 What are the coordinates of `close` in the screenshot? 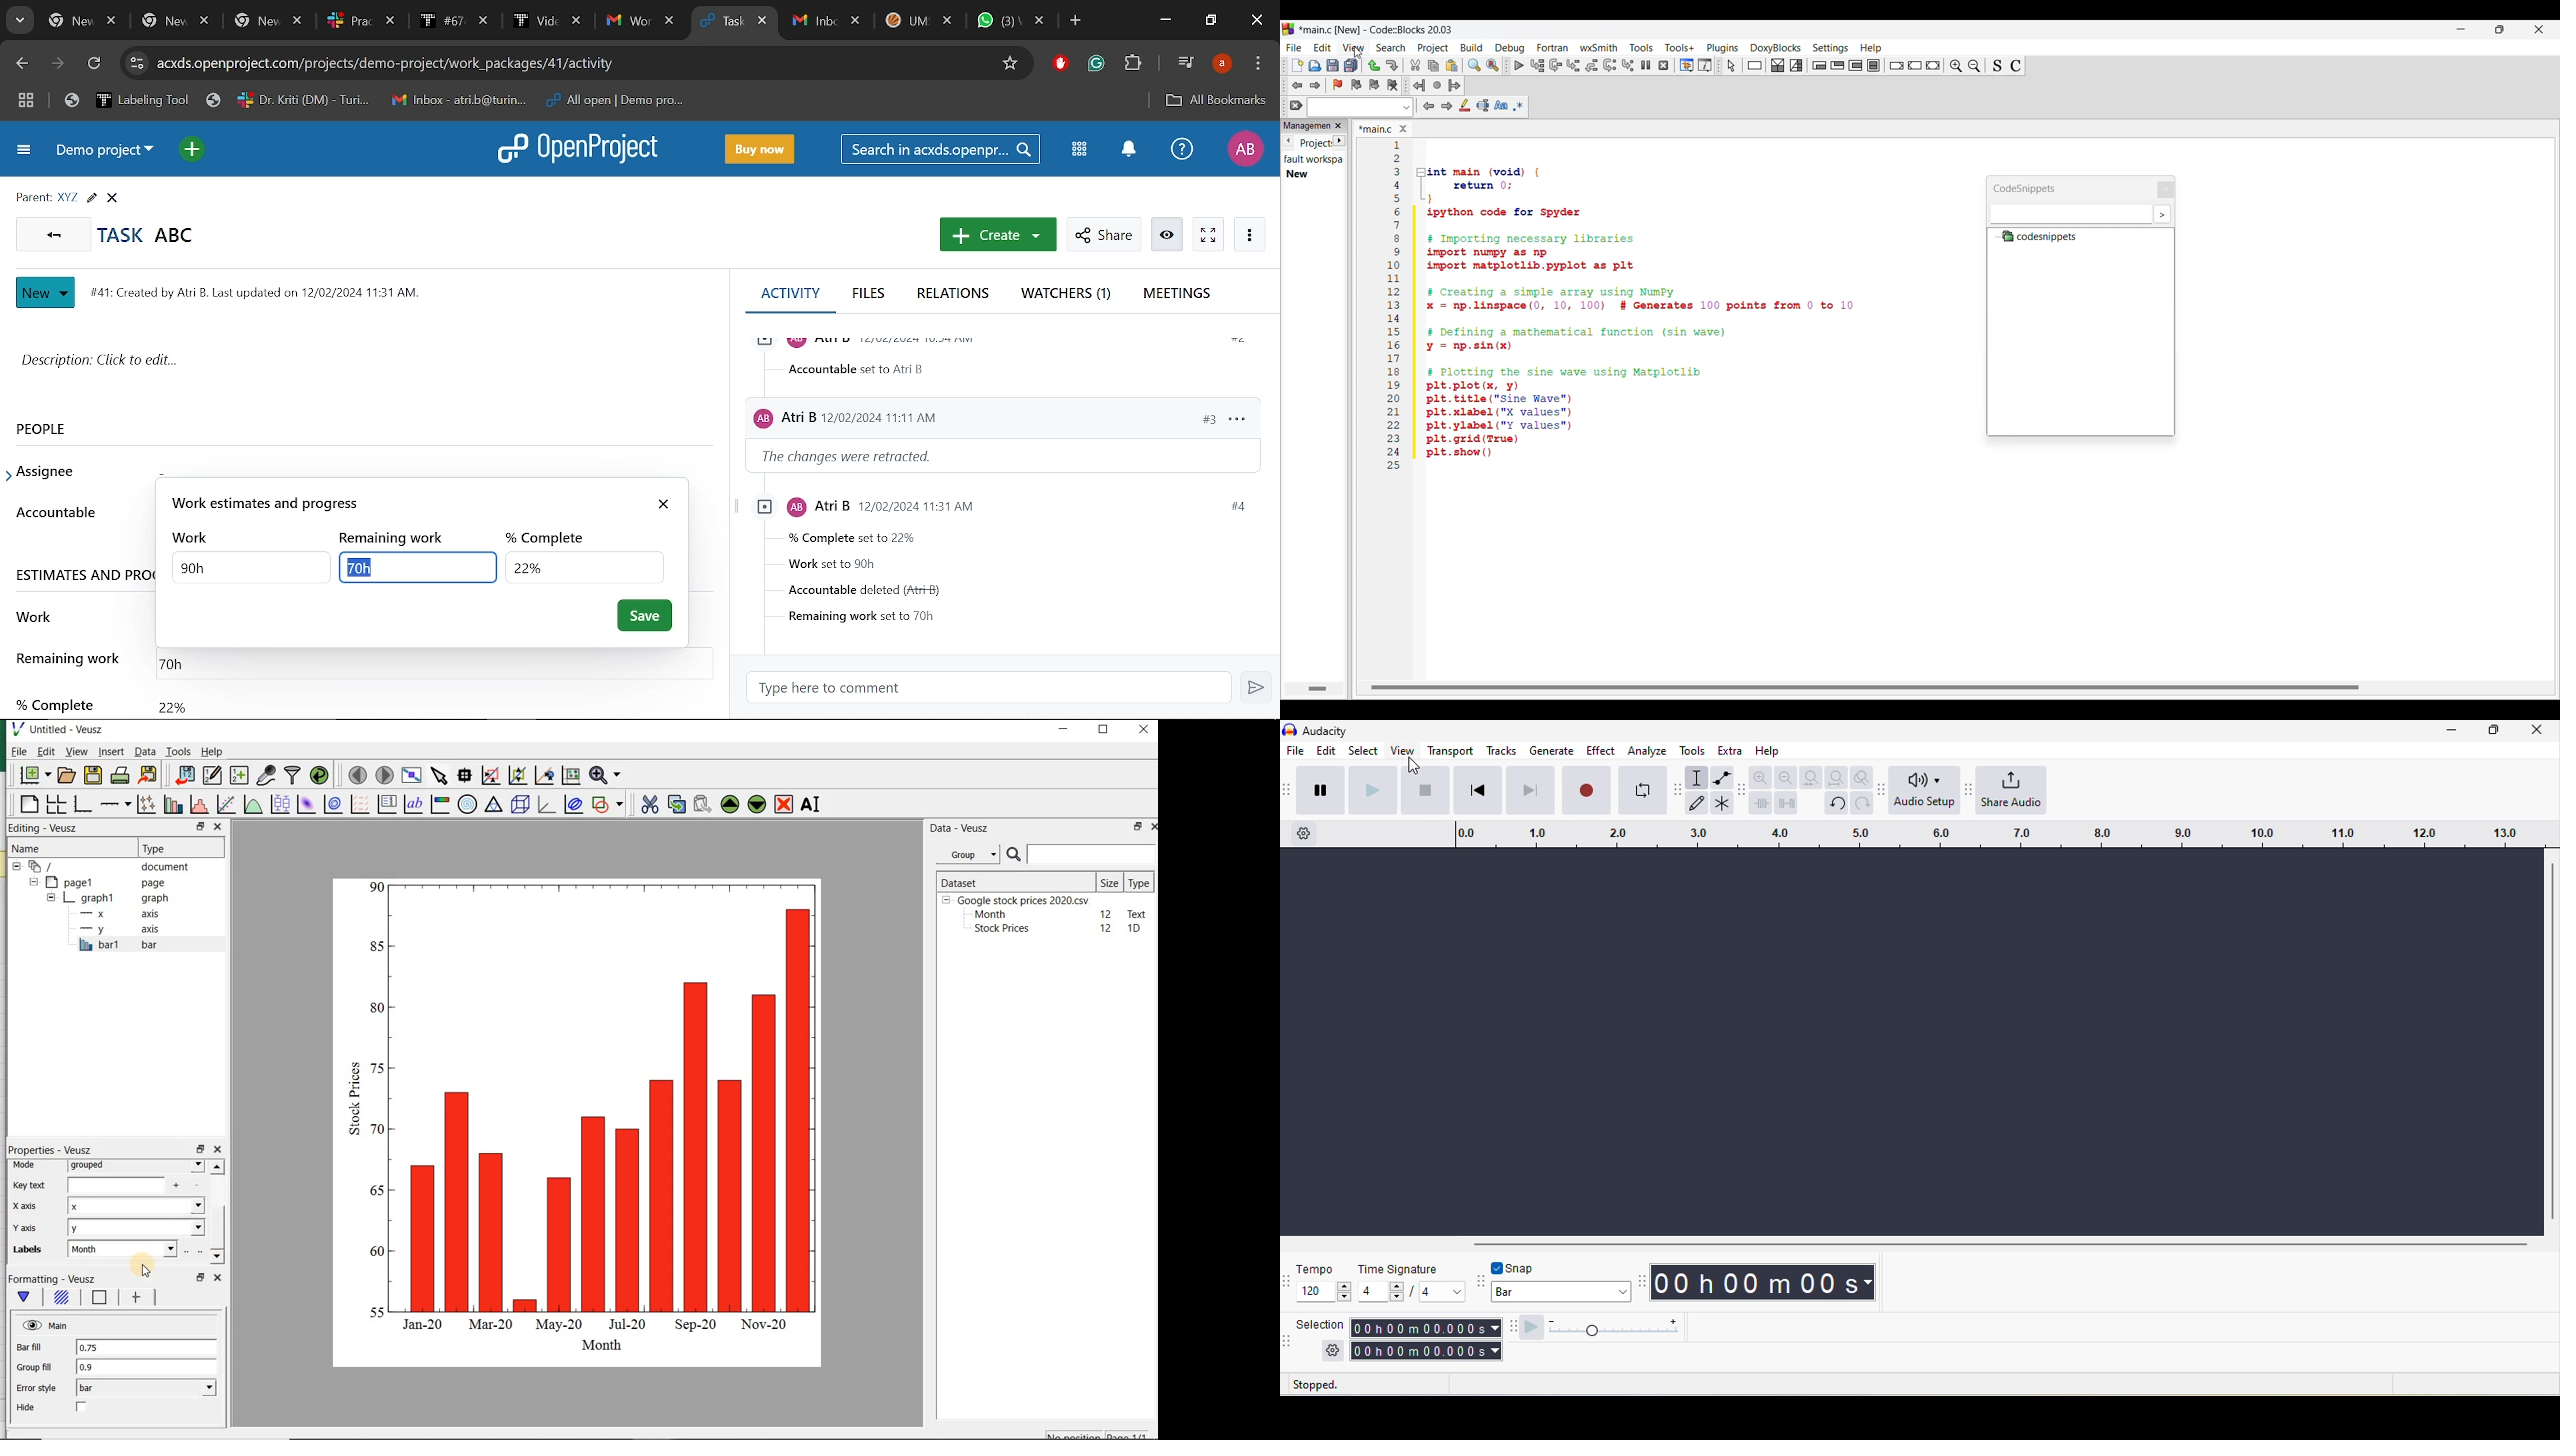 It's located at (1144, 730).